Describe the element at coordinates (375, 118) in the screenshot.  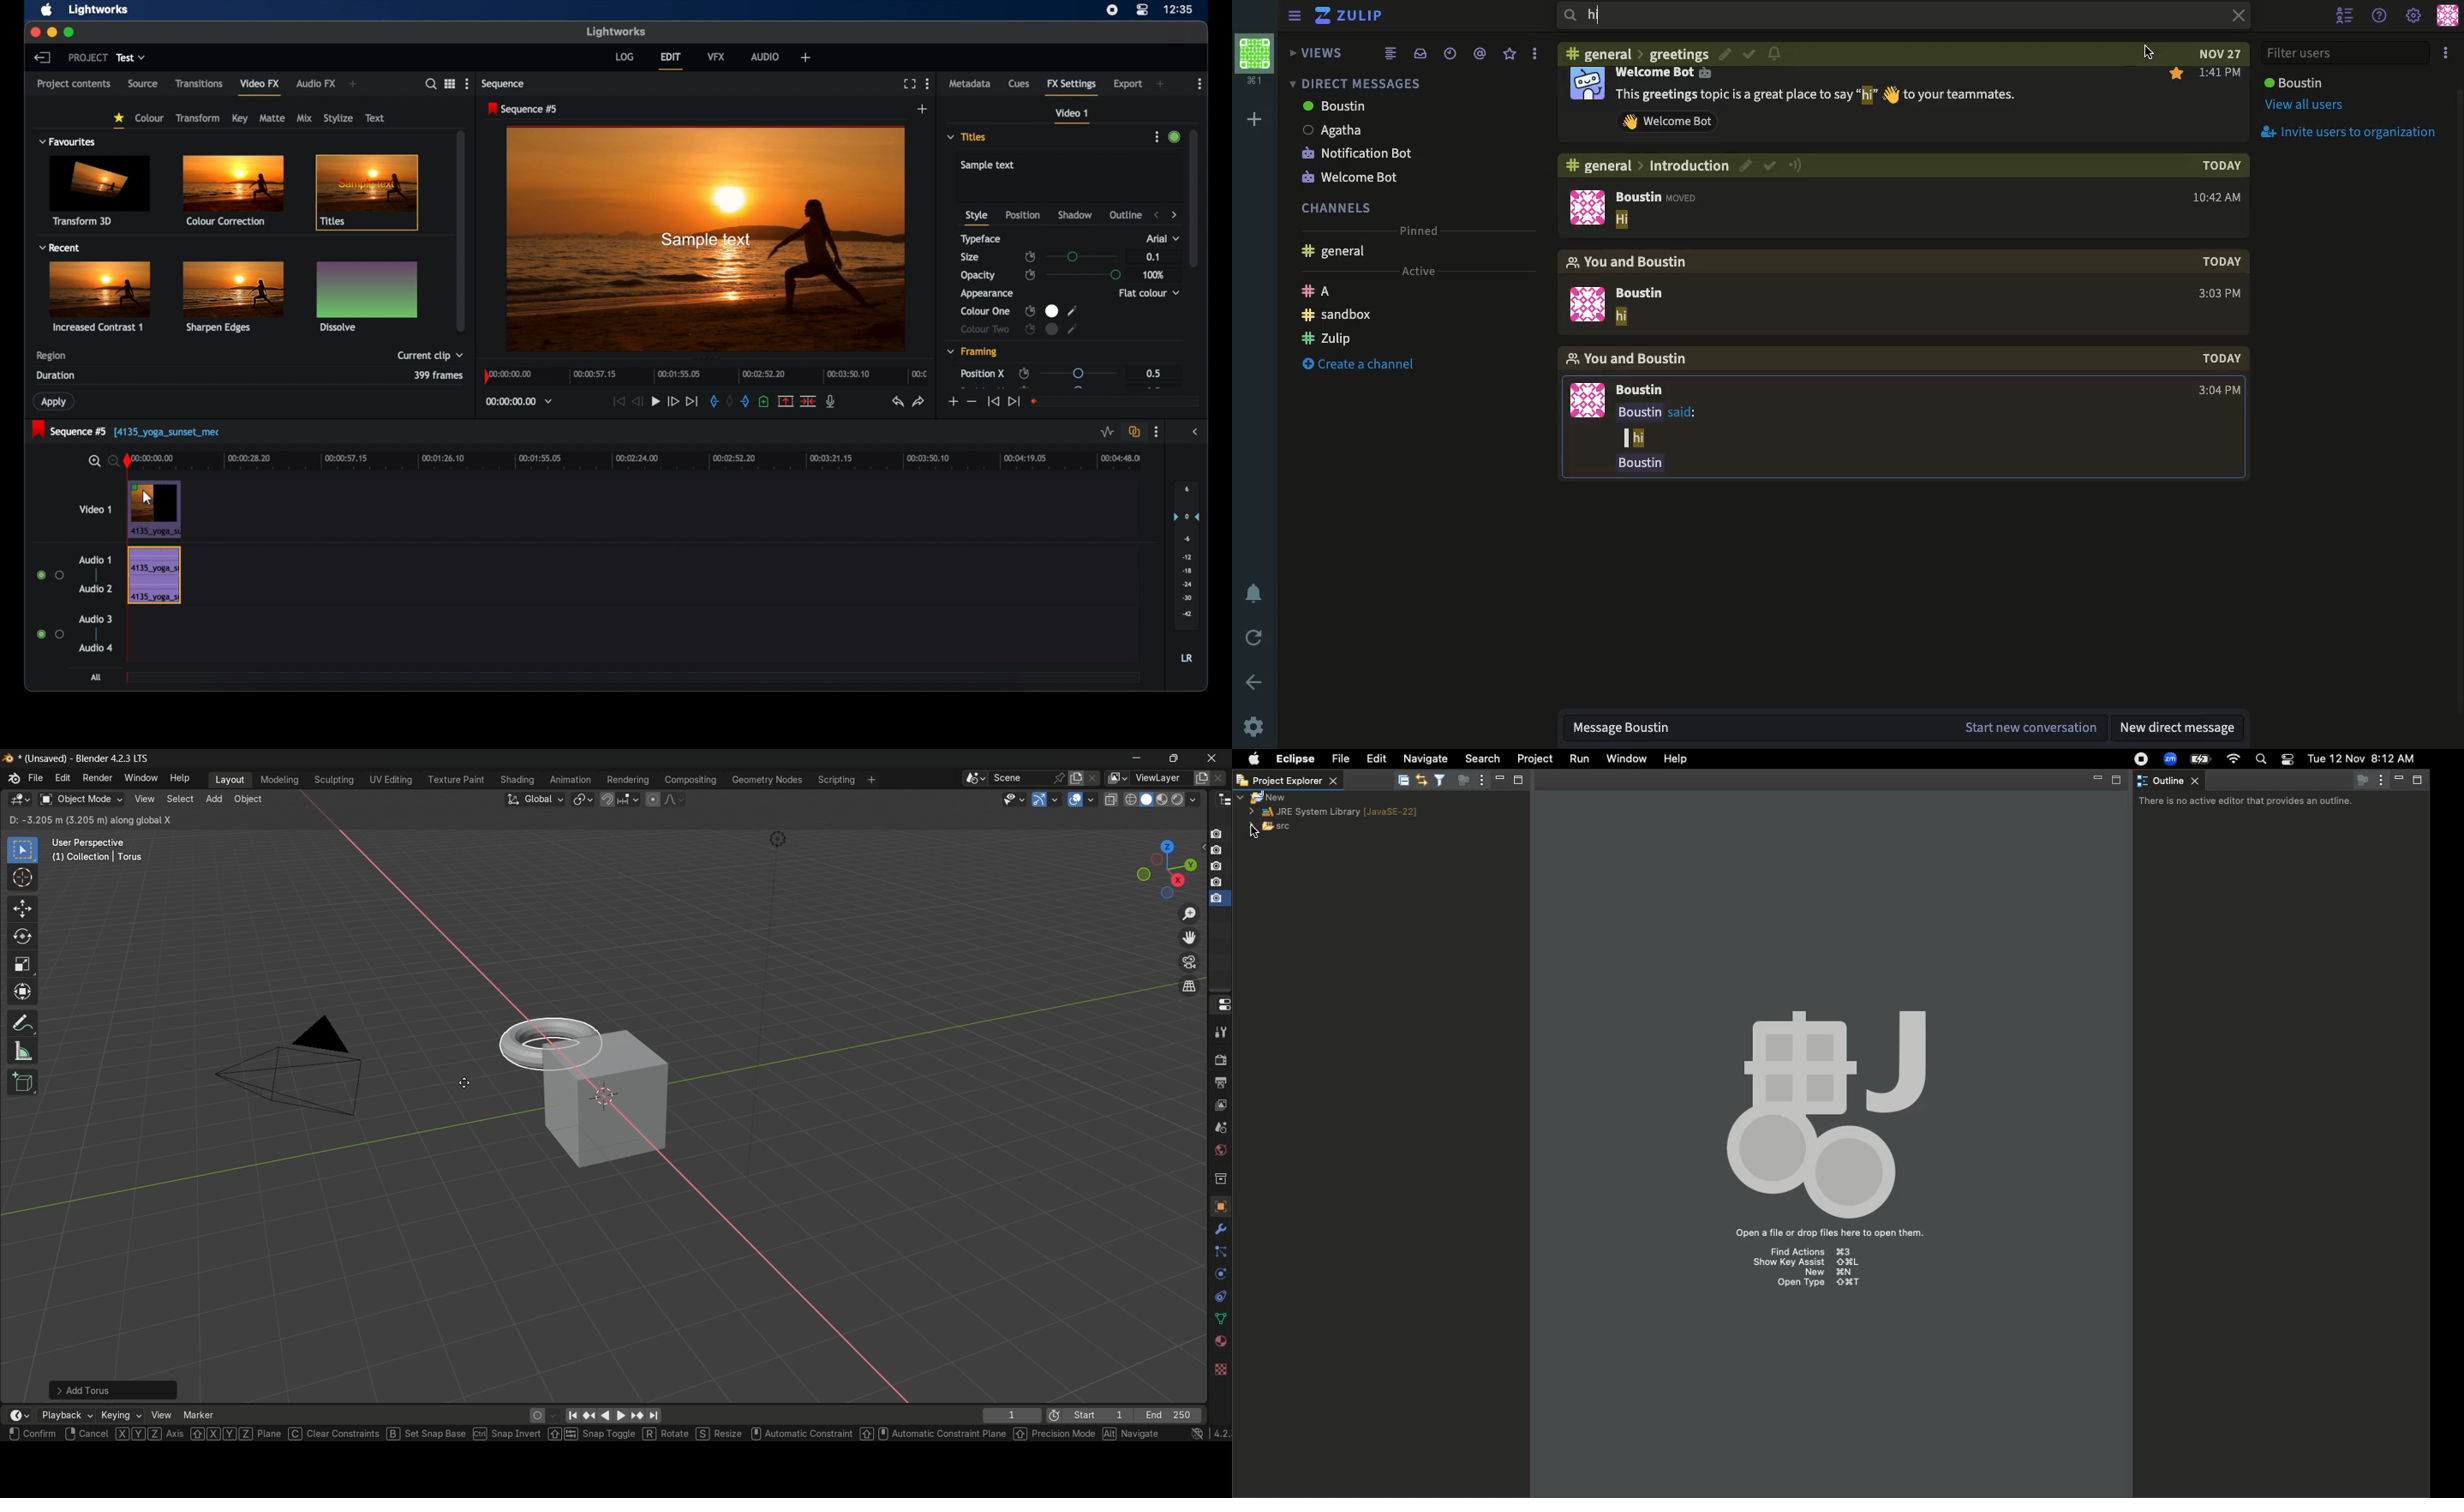
I see `text` at that location.